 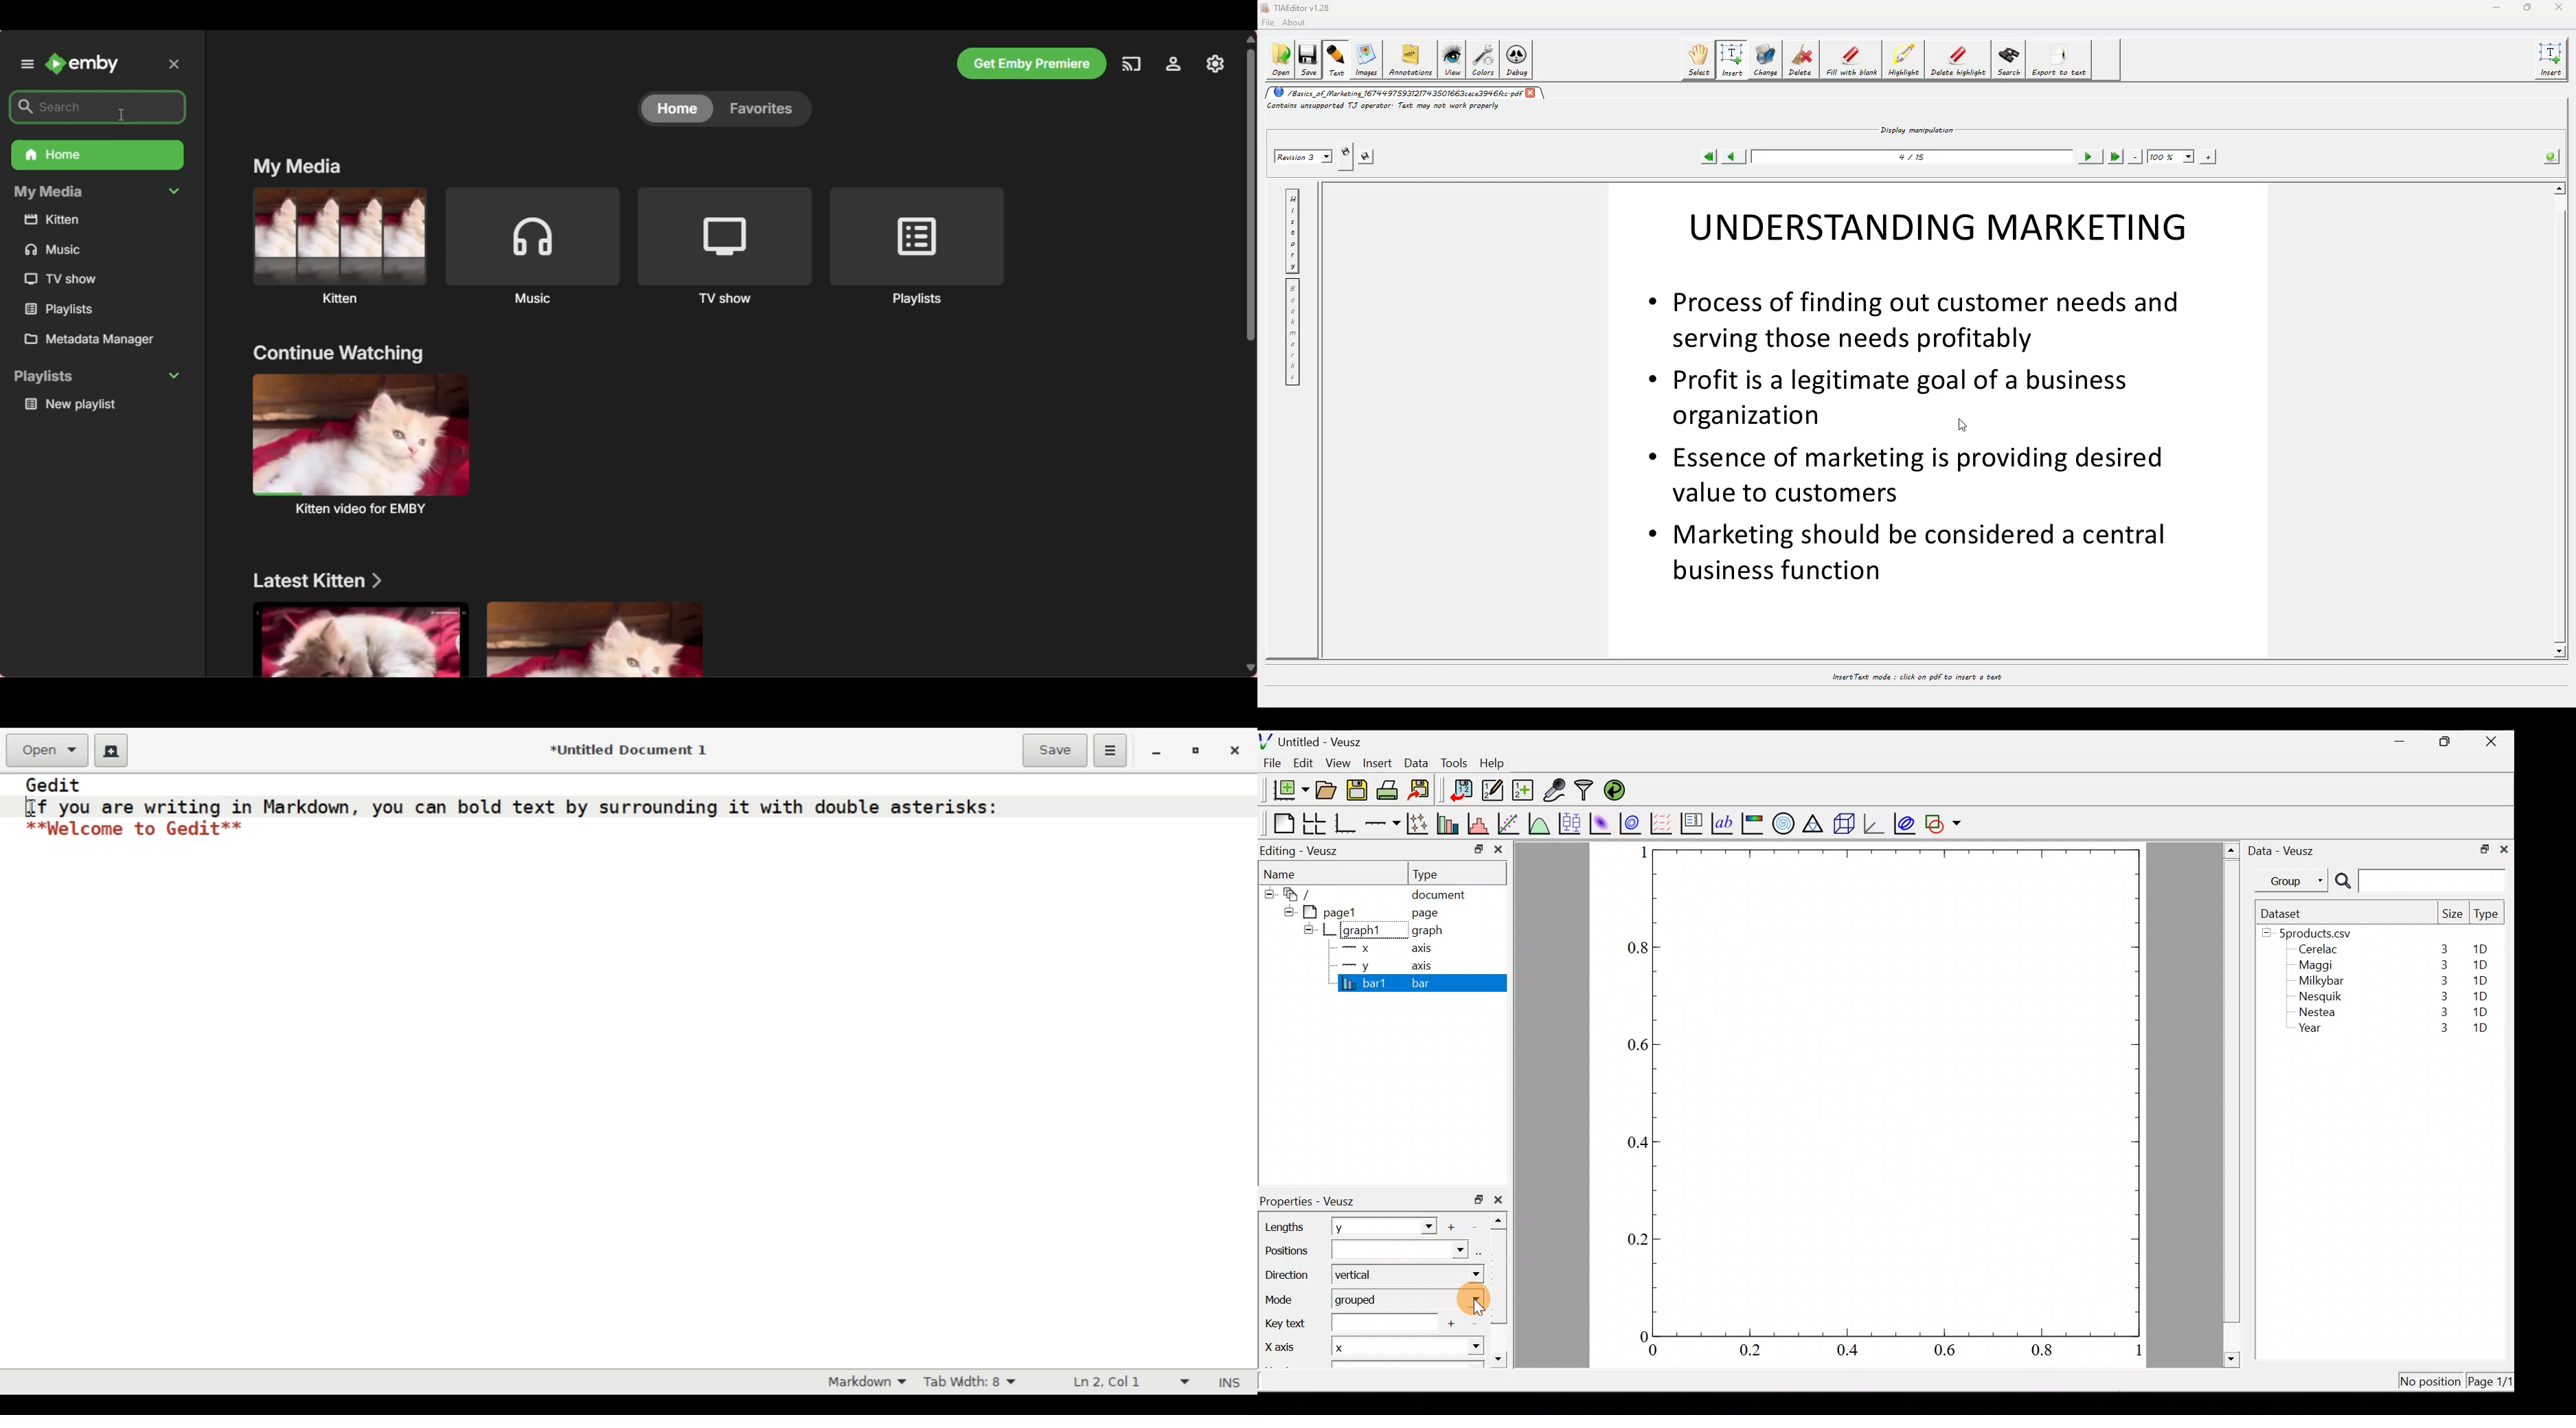 I want to click on bar1, so click(x=1364, y=983).